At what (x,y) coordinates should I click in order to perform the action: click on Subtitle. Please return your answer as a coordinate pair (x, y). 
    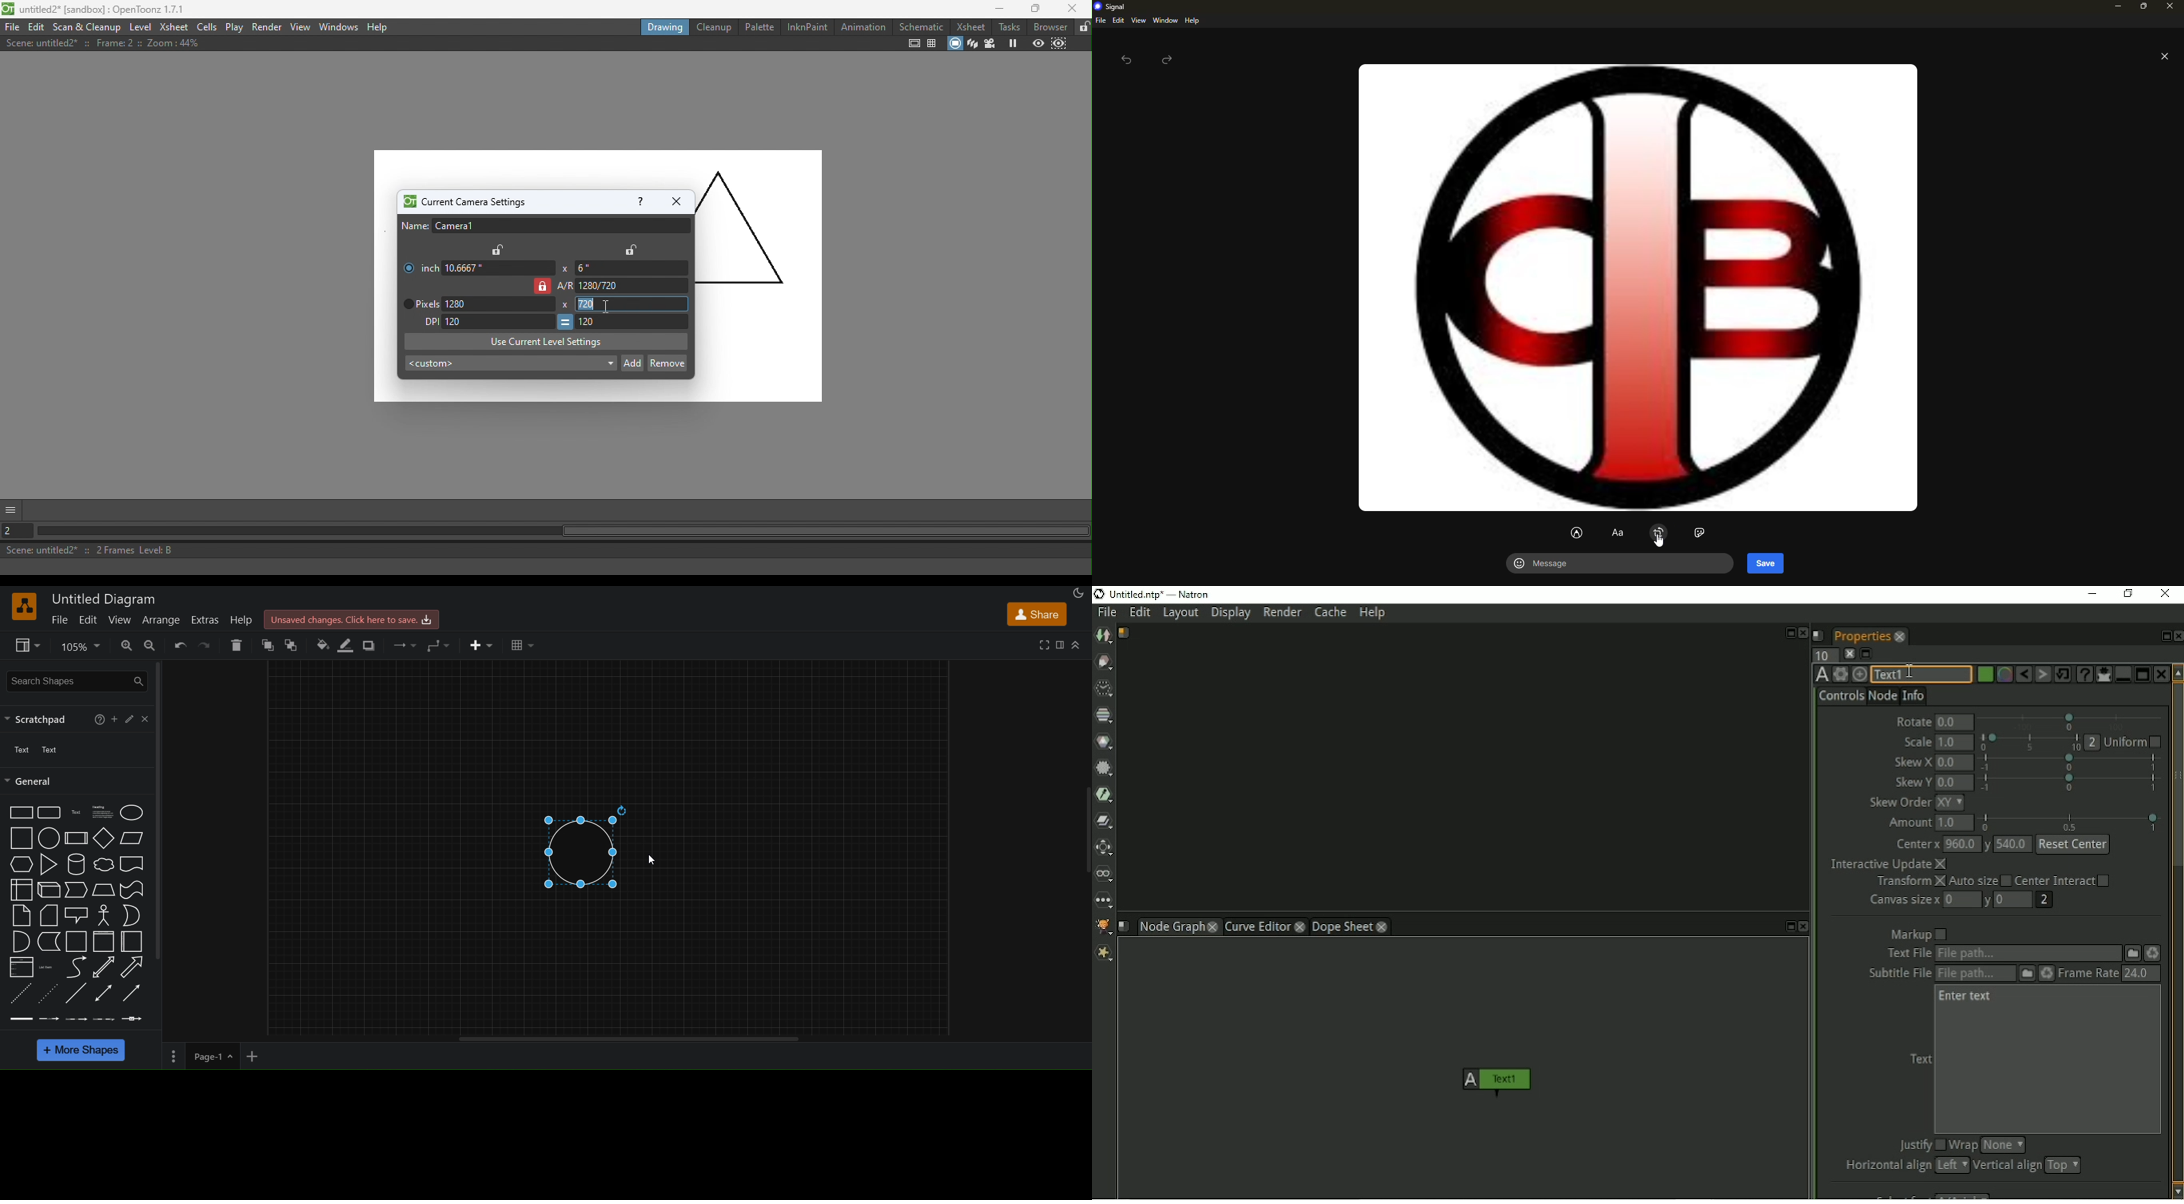
    Looking at the image, I should click on (2027, 974).